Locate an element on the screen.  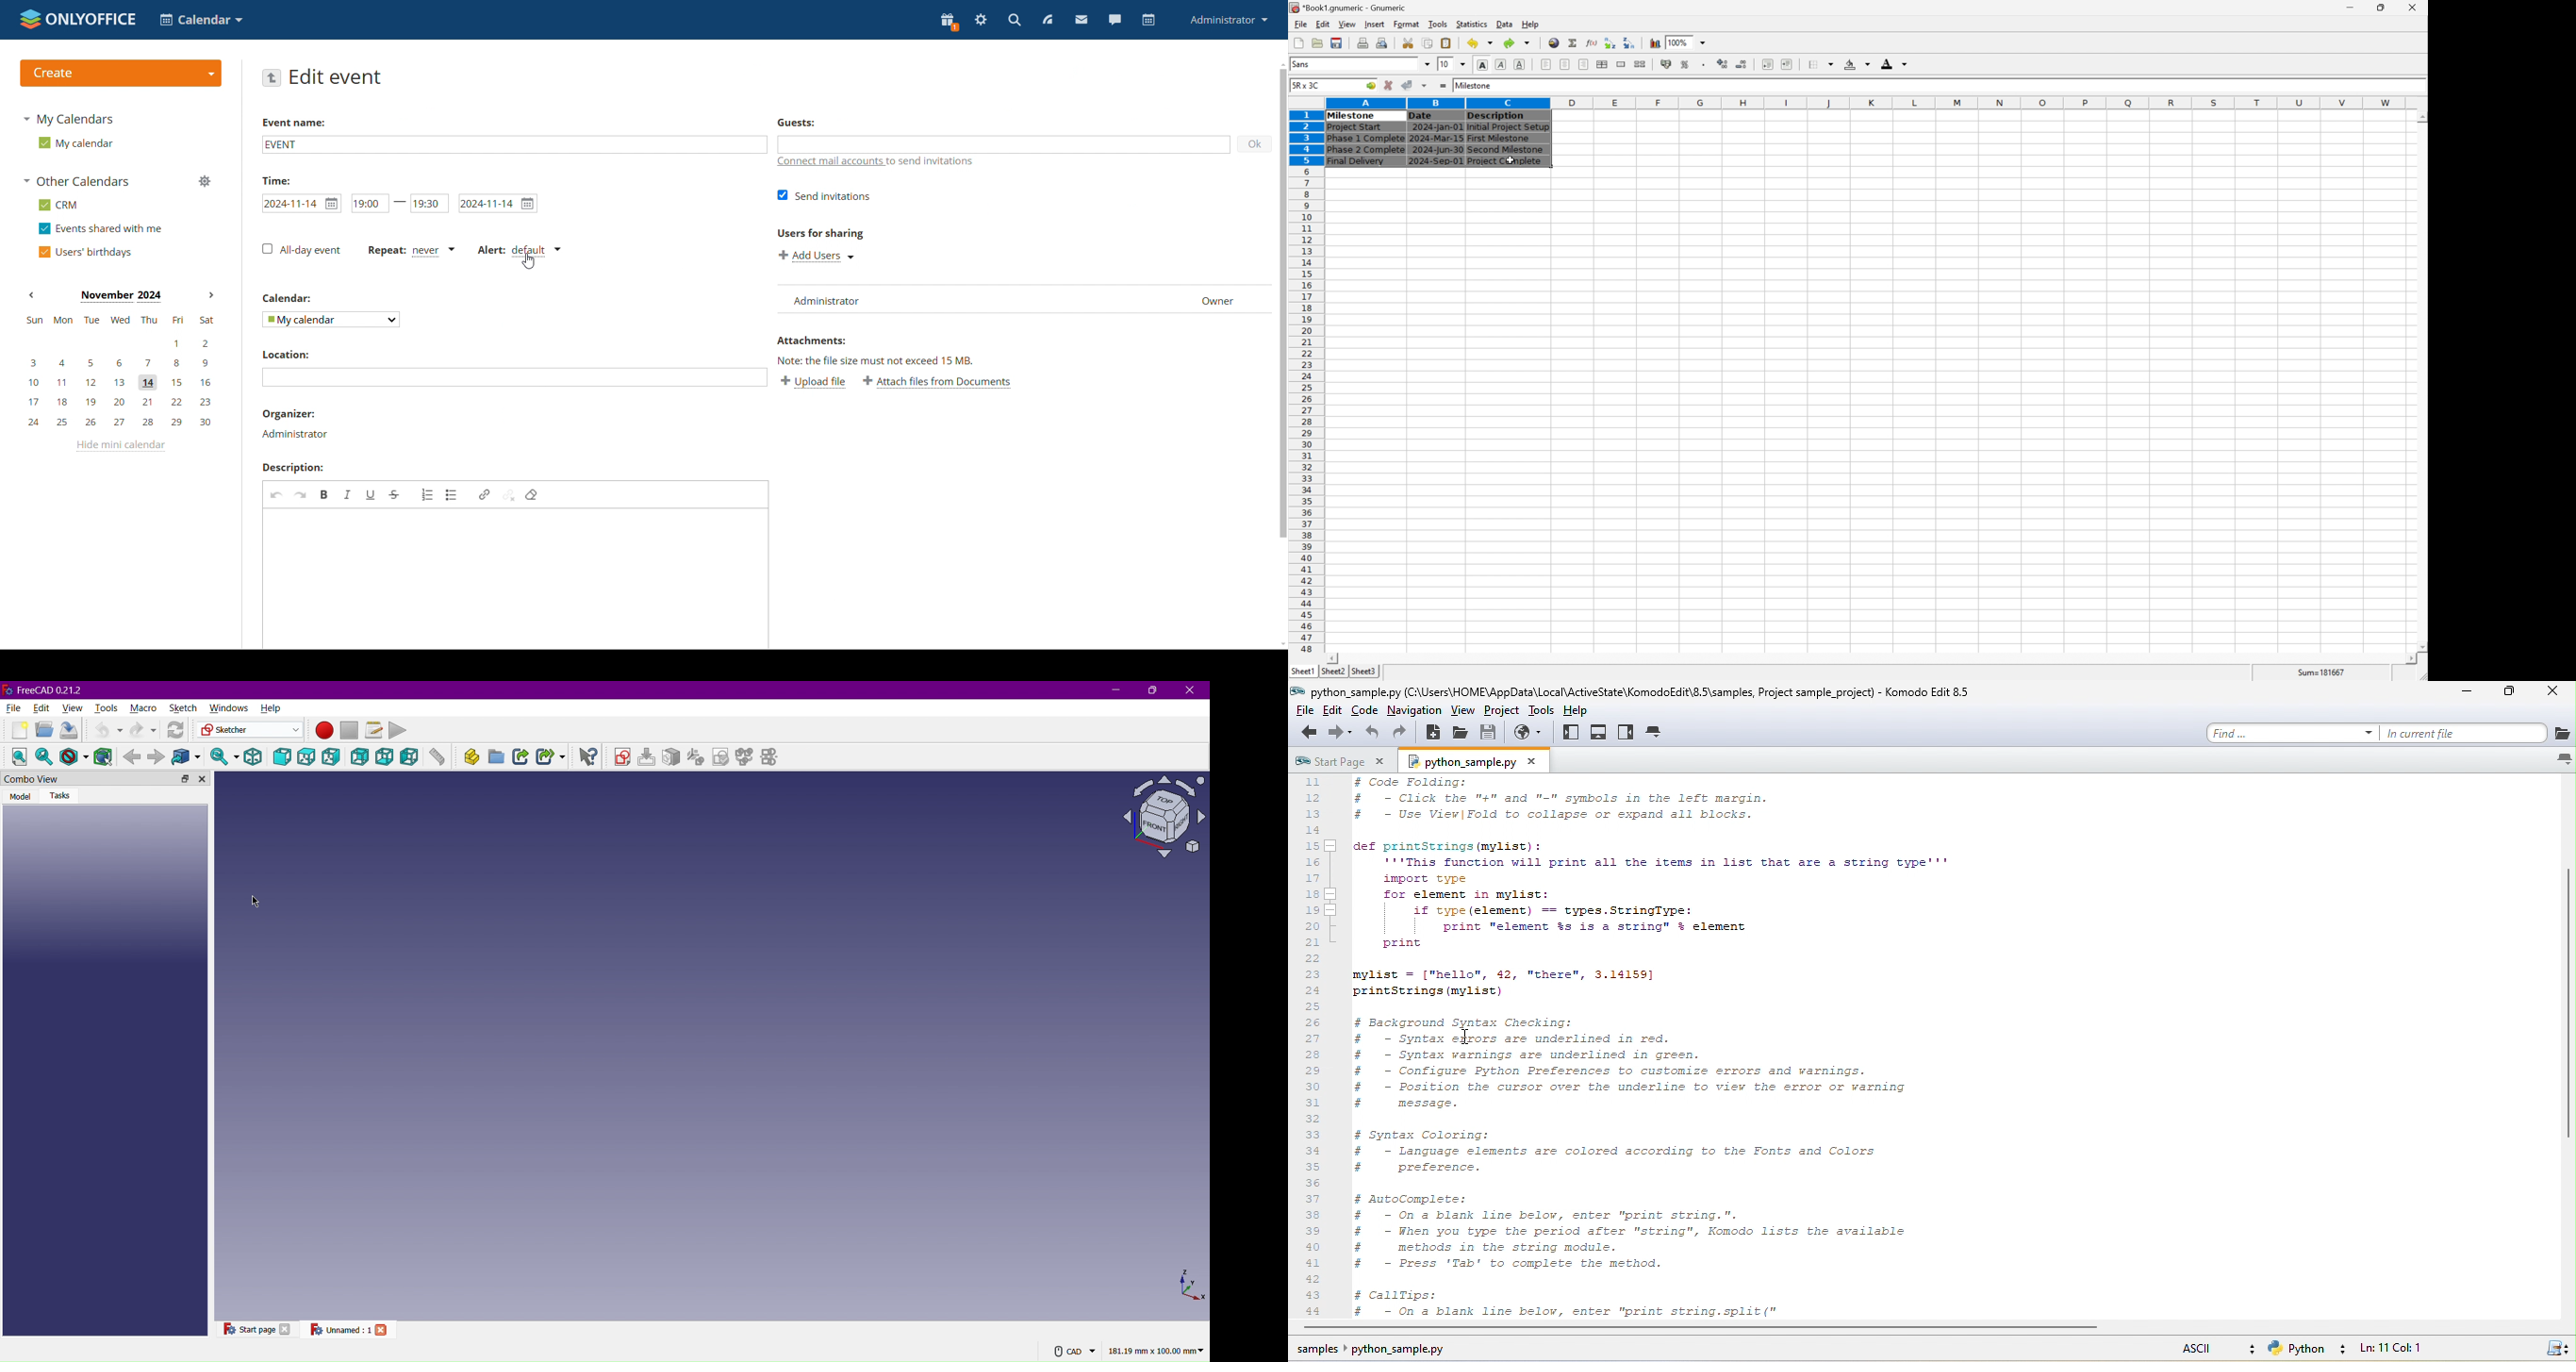
Tasks is located at coordinates (62, 796).